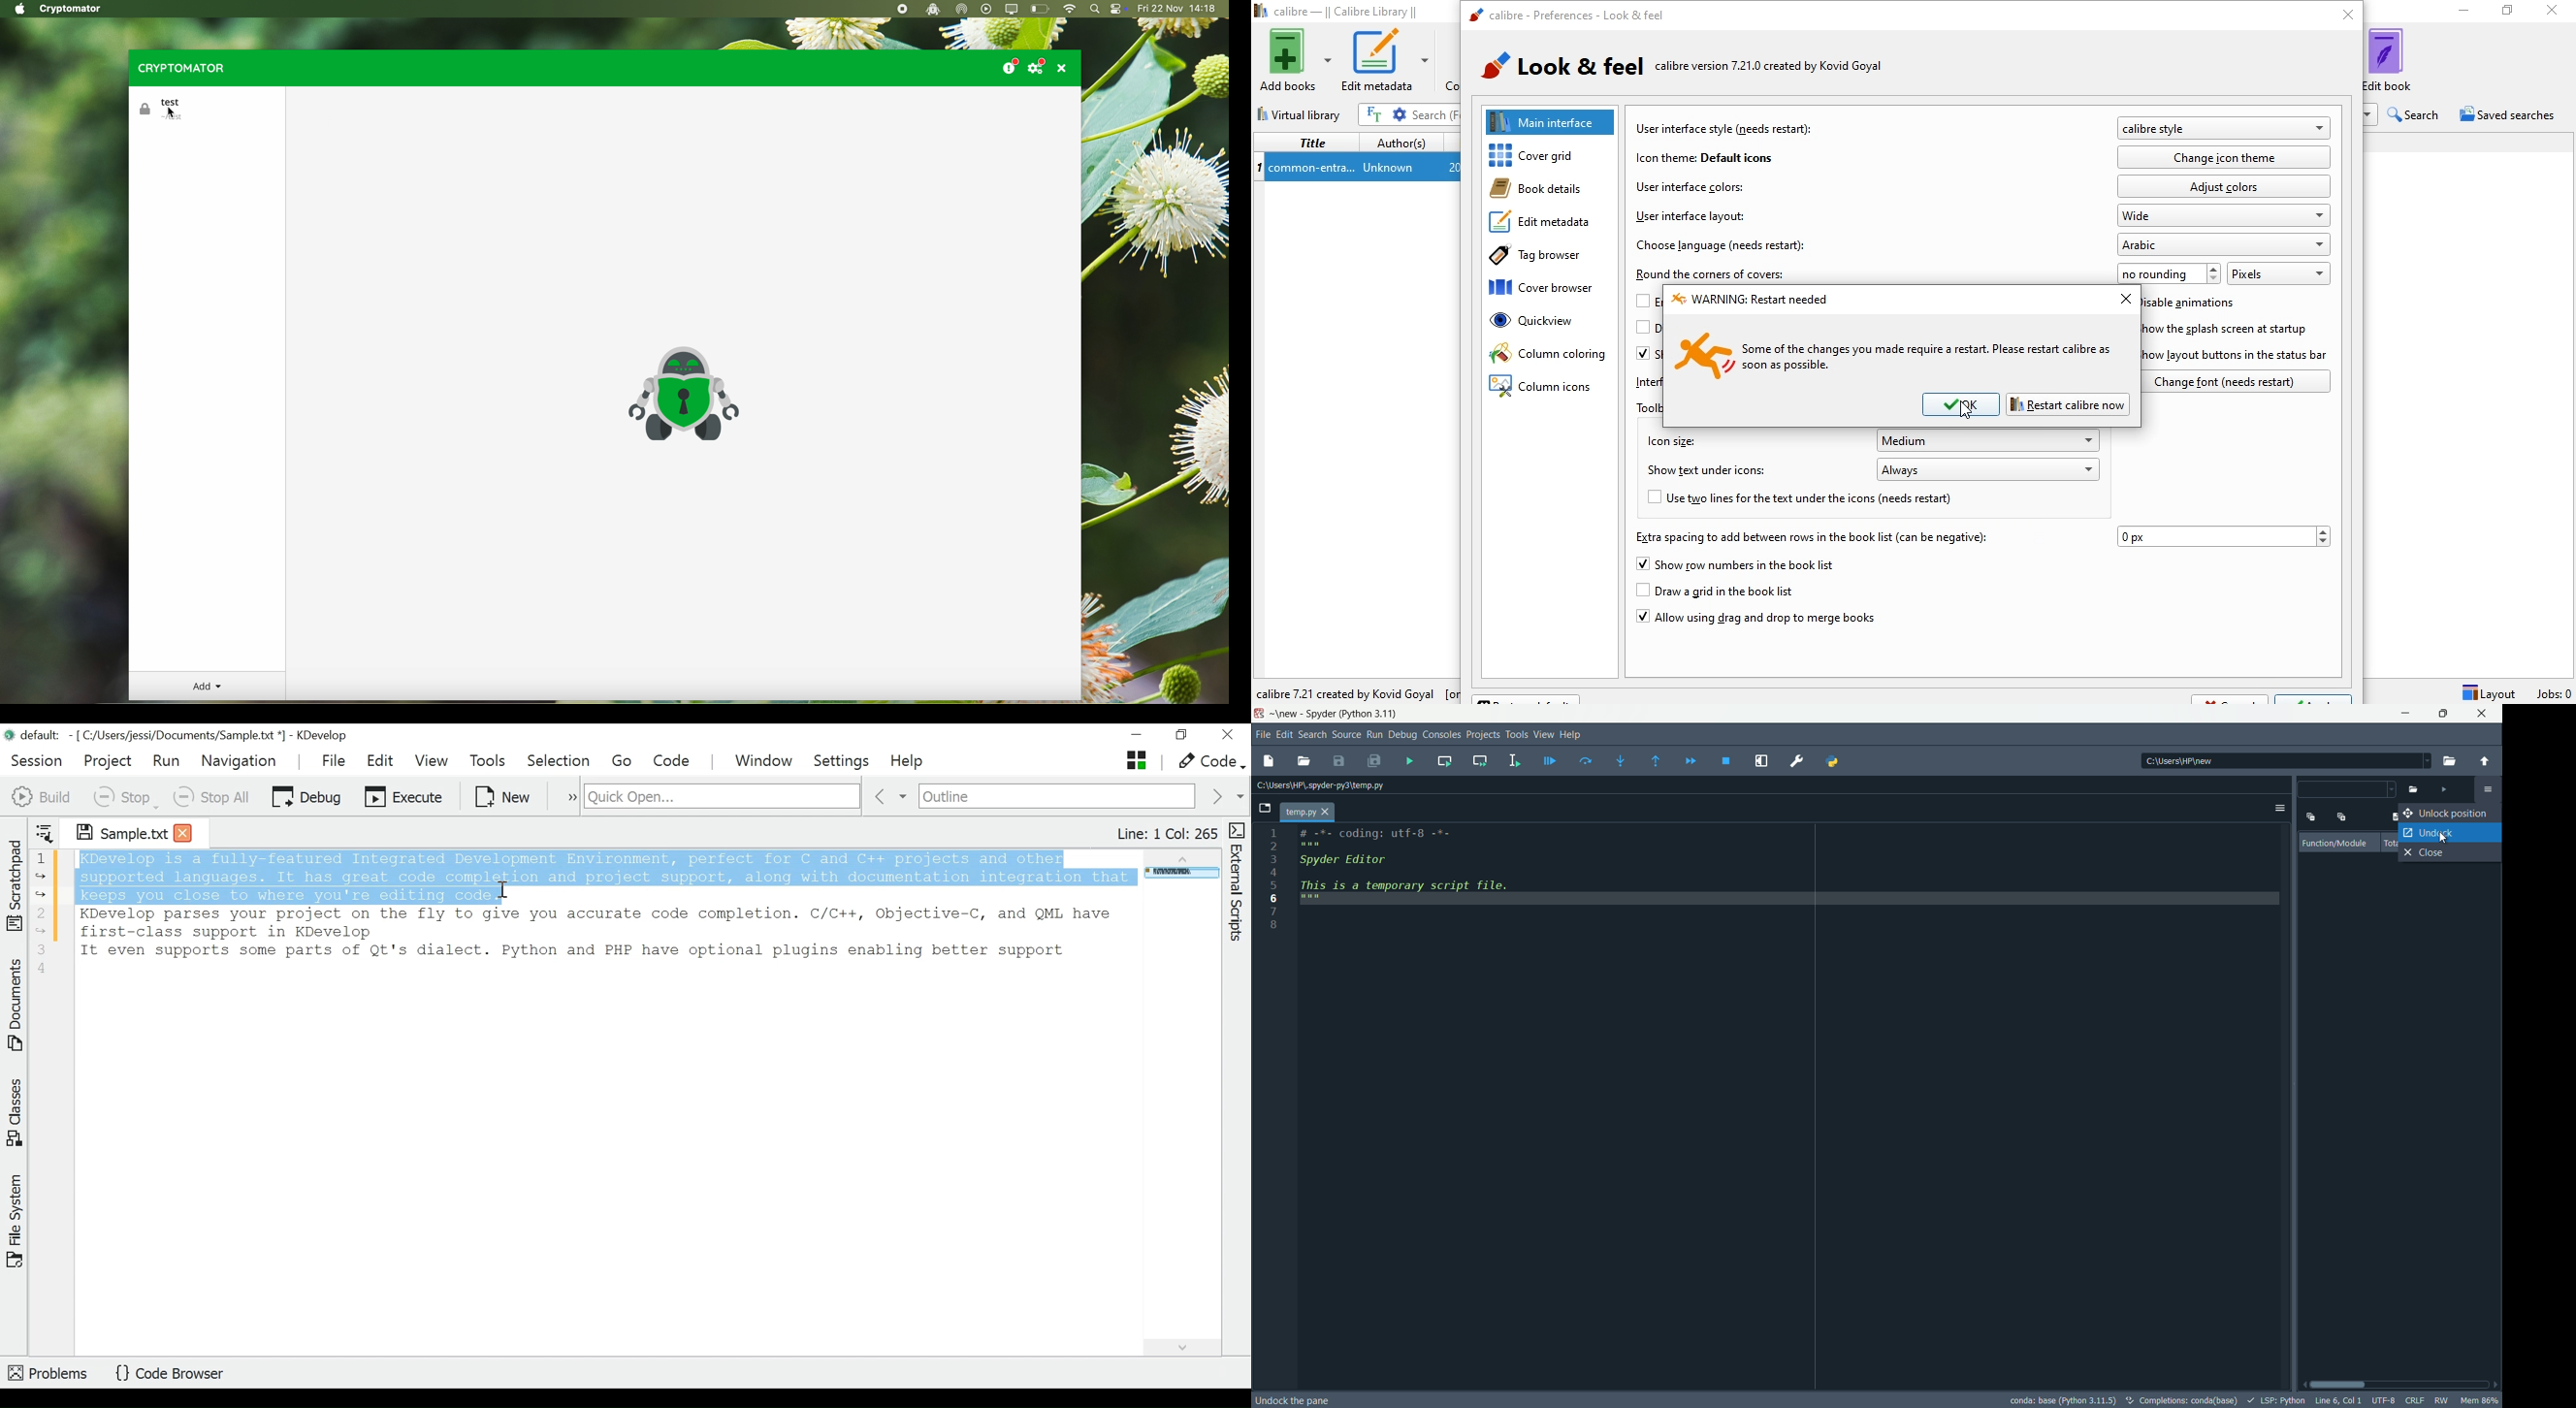 The width and height of the screenshot is (2576, 1428). I want to click on cursor, so click(1964, 411).